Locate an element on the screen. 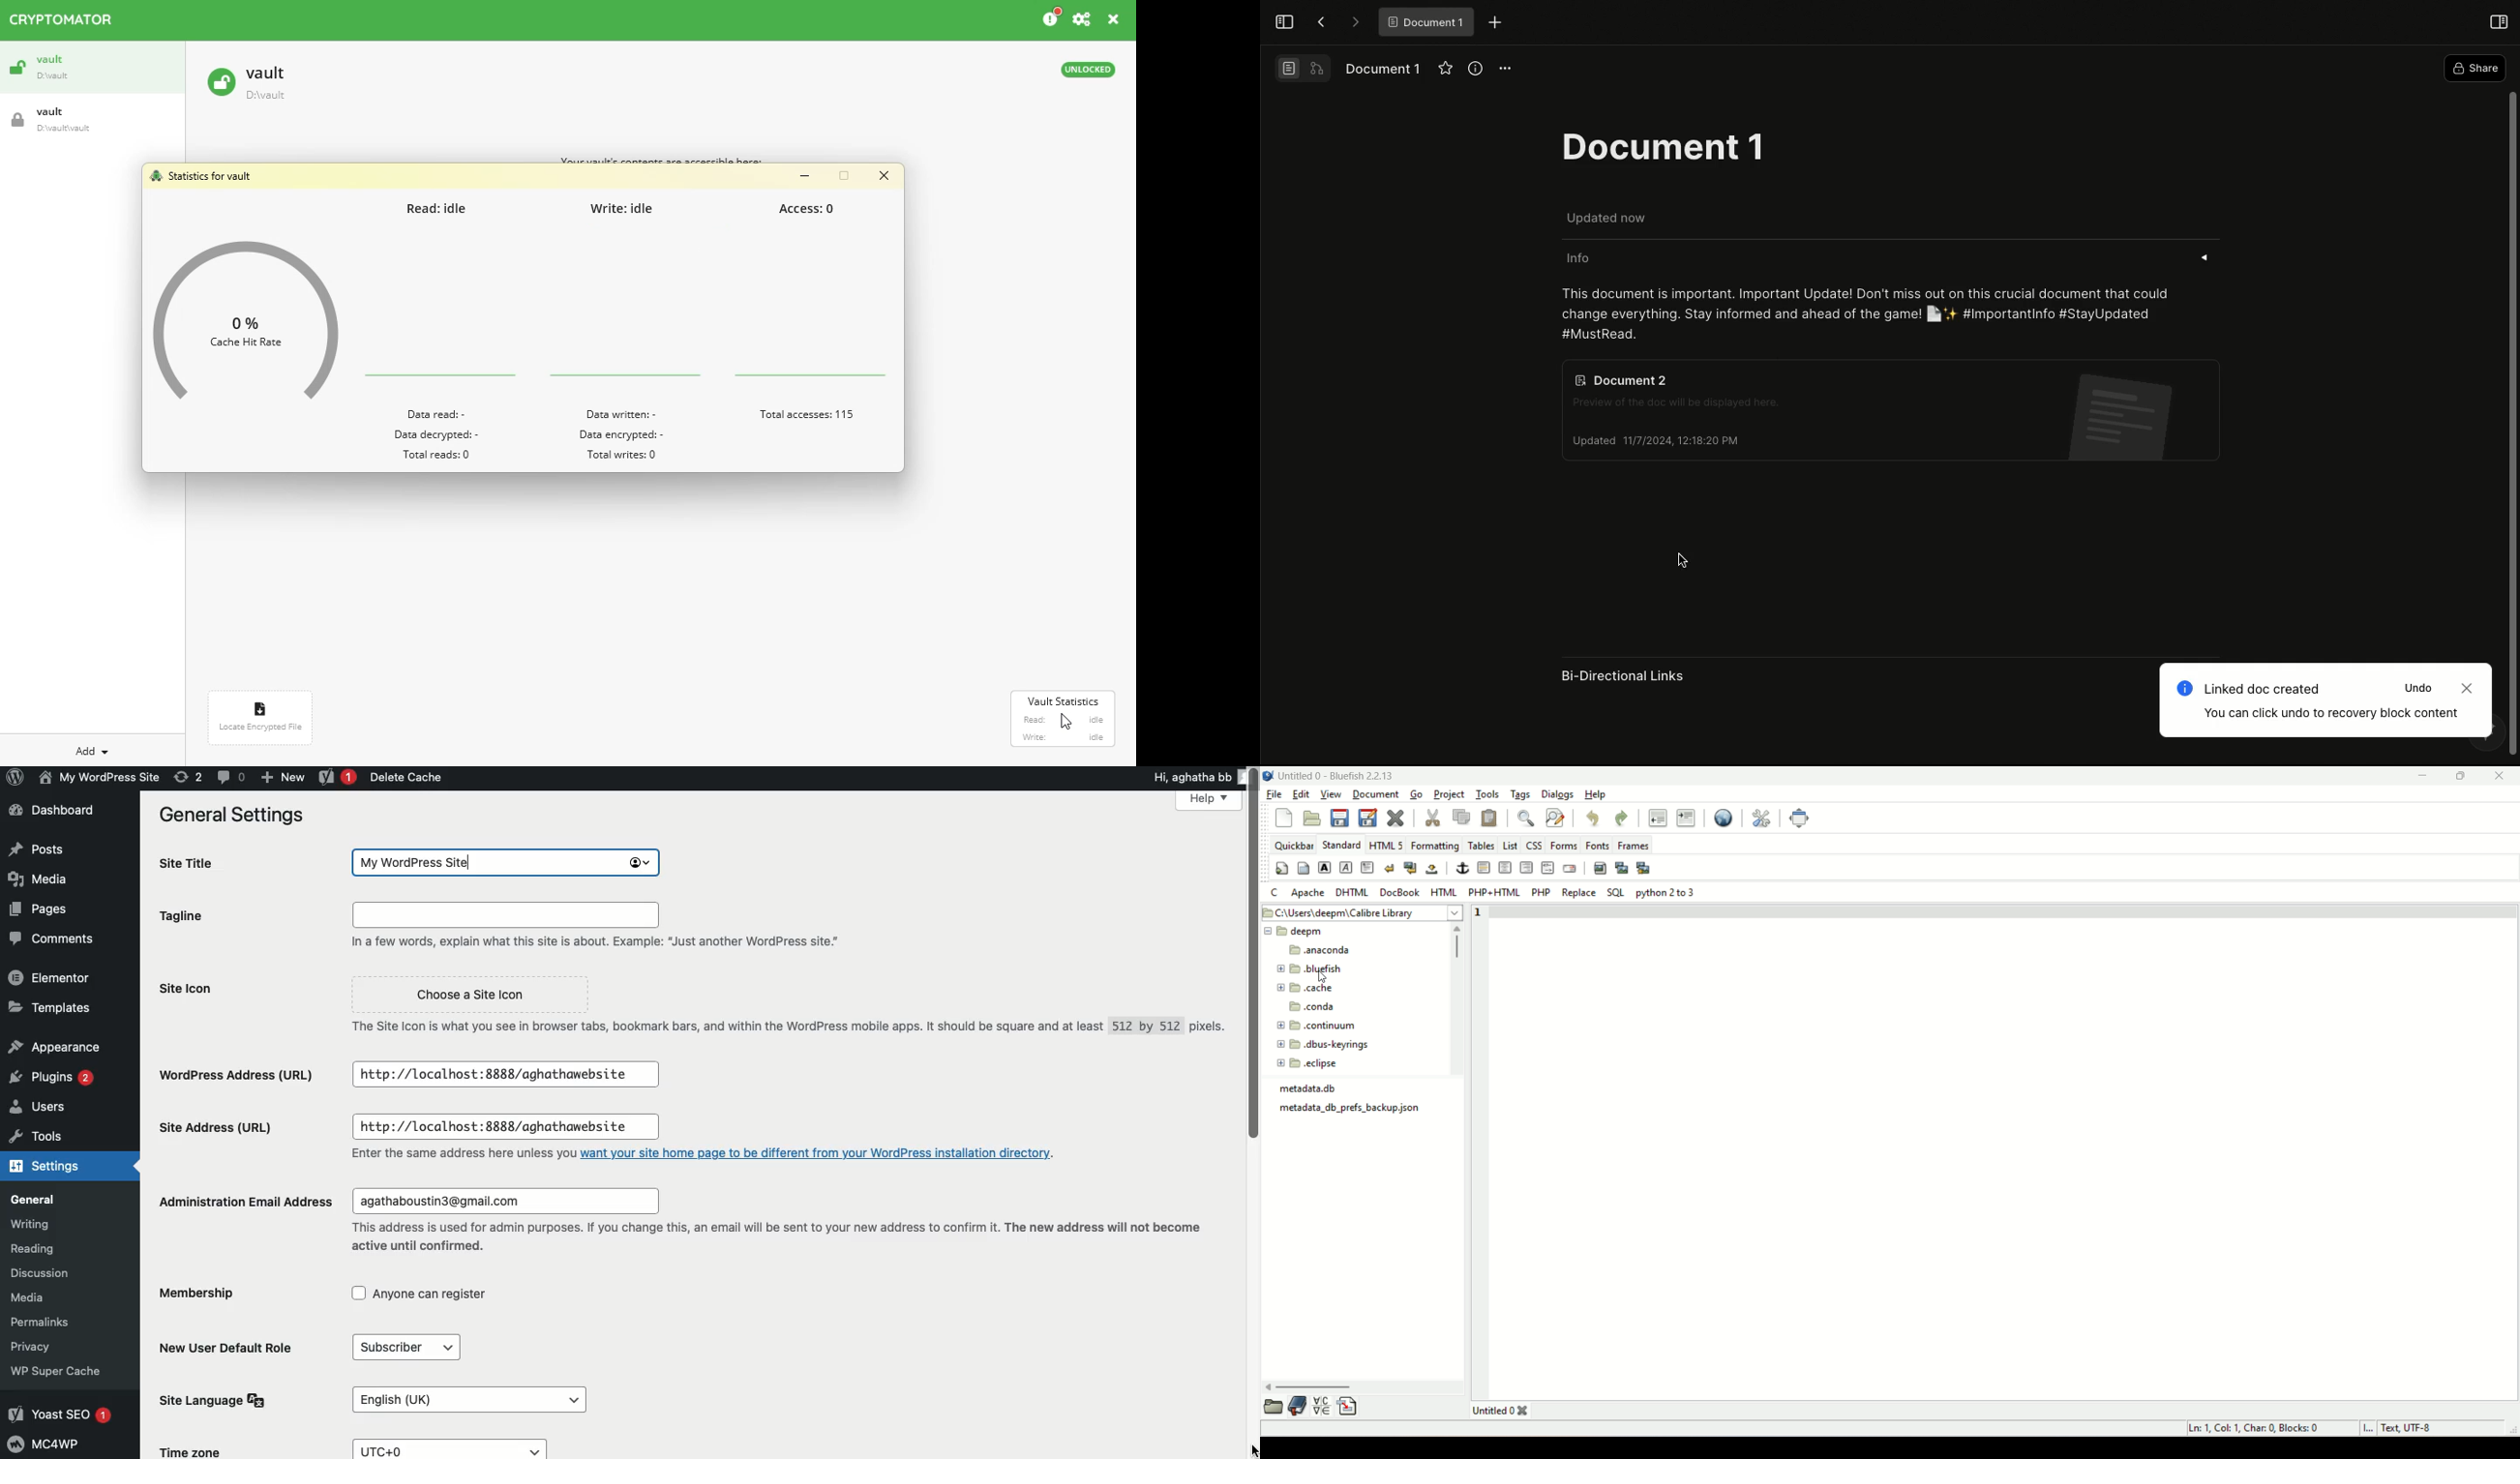 This screenshot has height=1484, width=2520. Input field is located at coordinates (508, 914).